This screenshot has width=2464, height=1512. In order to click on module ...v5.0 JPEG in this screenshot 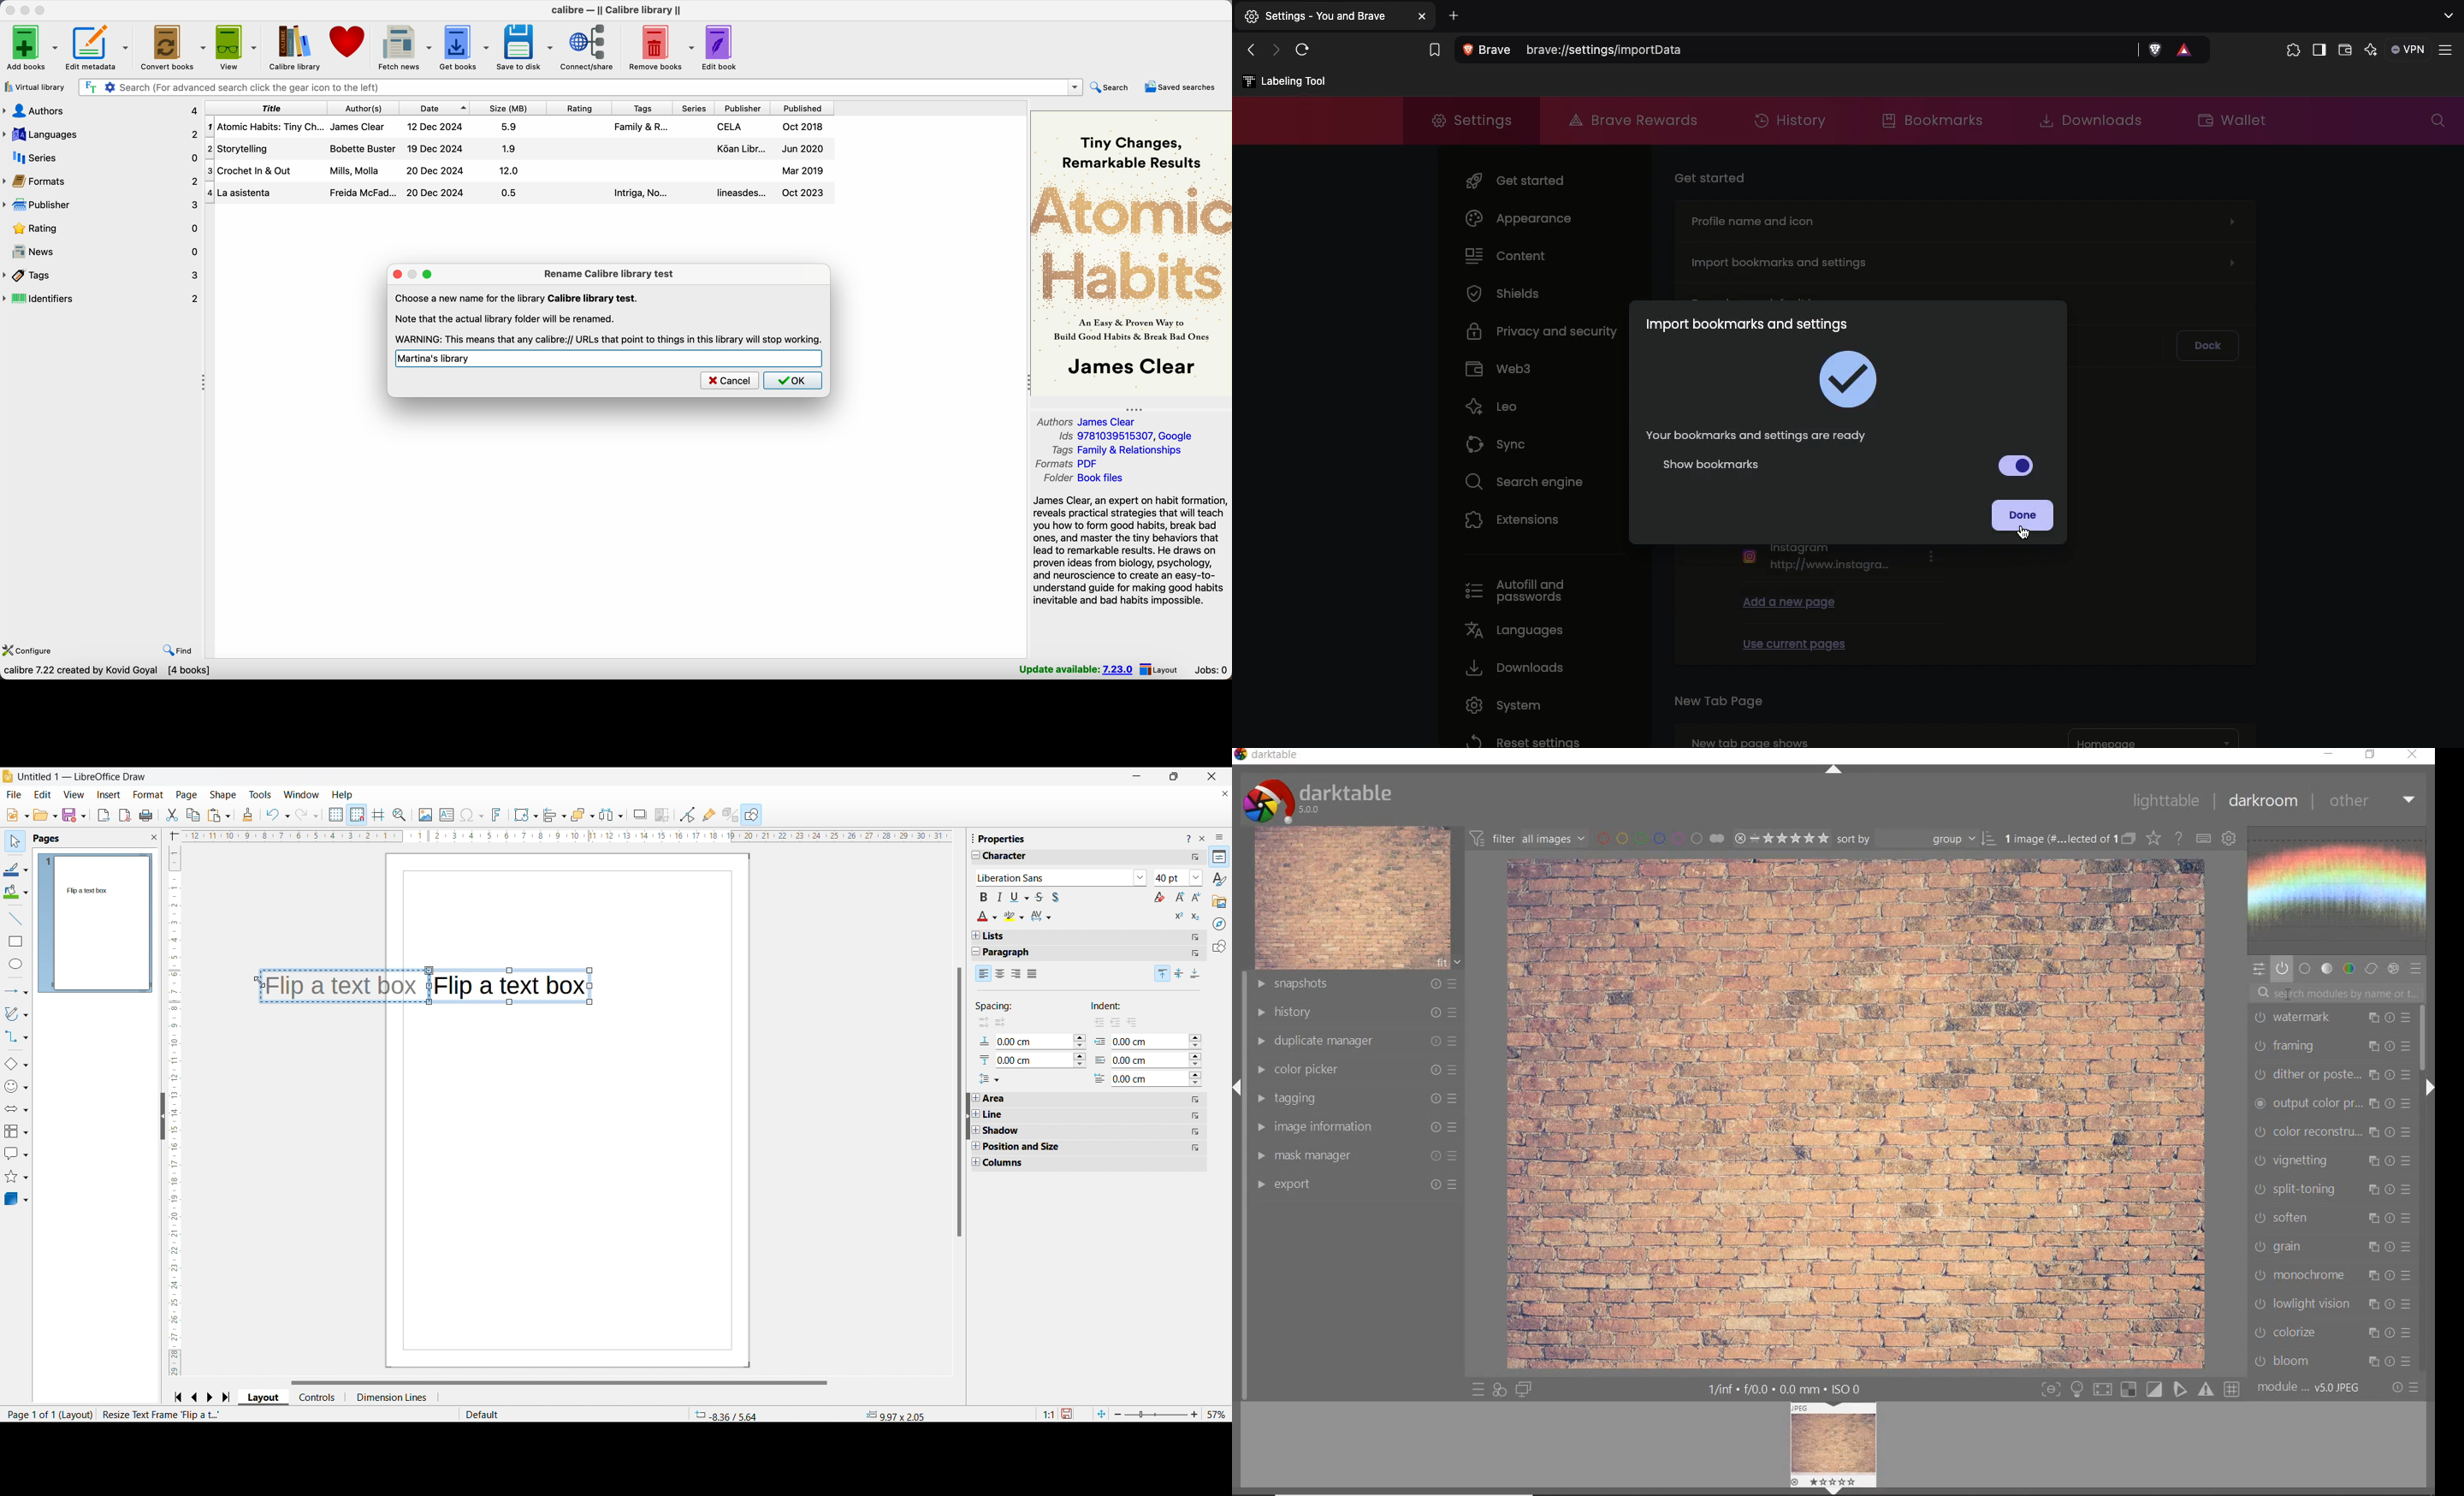, I will do `click(2309, 1389)`.